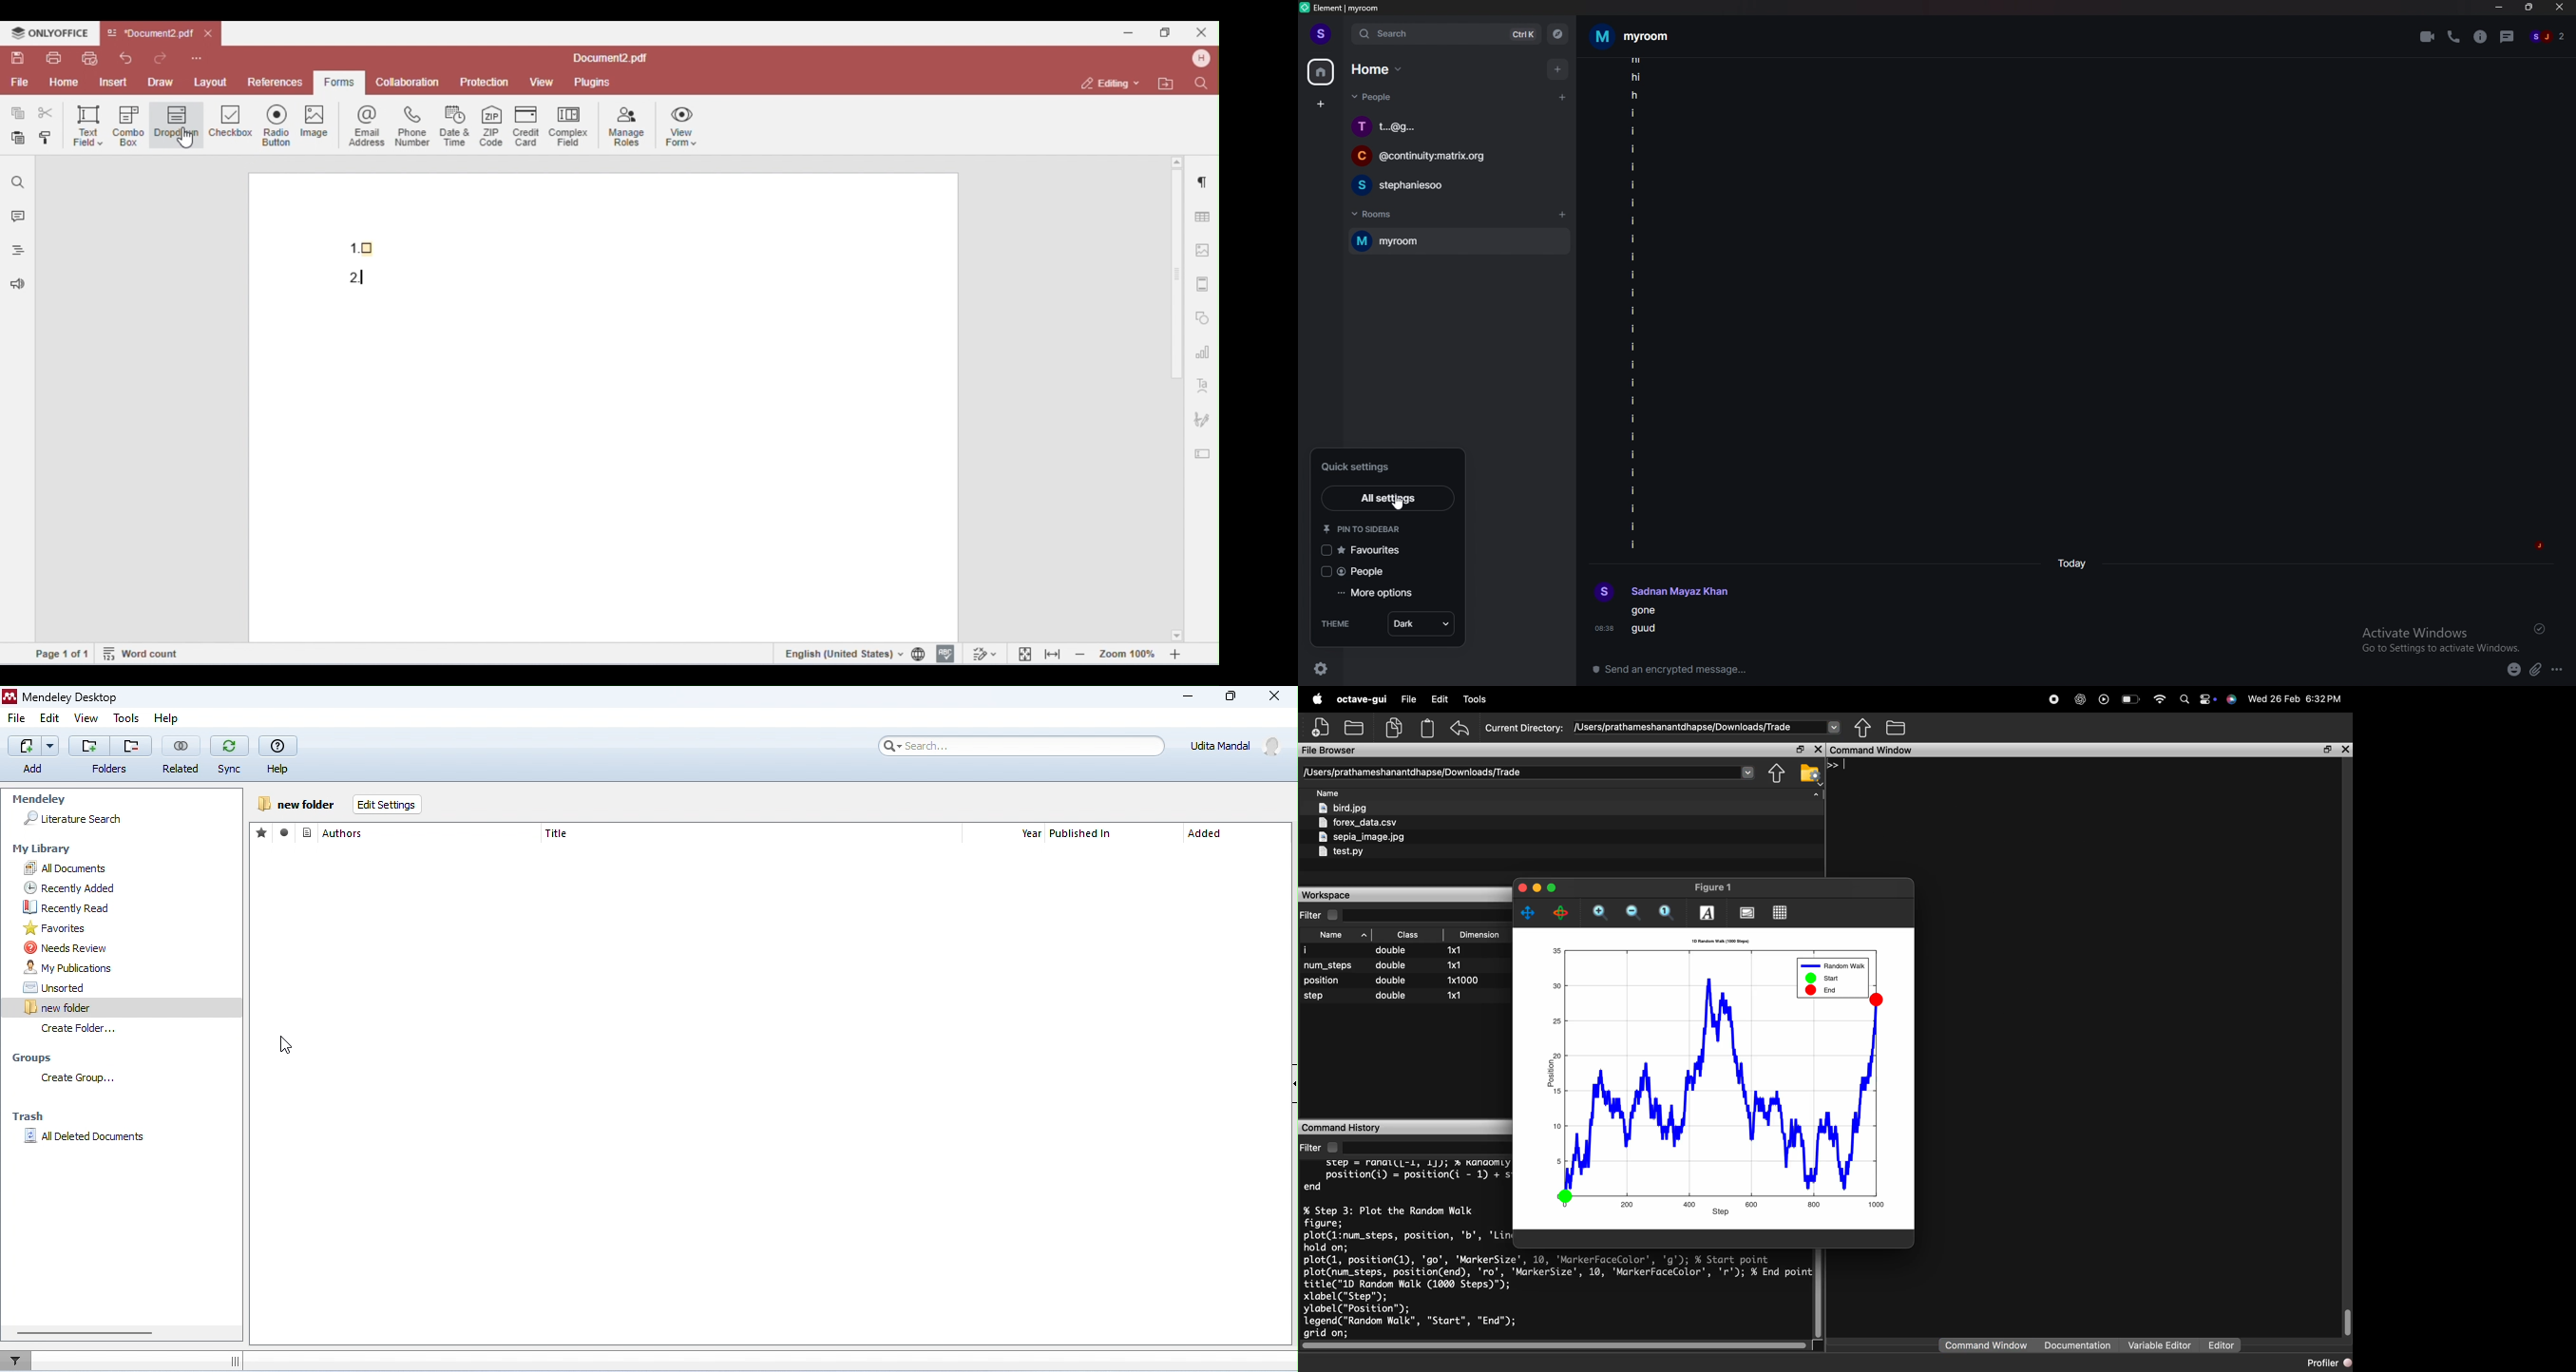  I want to click on profile, so click(1319, 33).